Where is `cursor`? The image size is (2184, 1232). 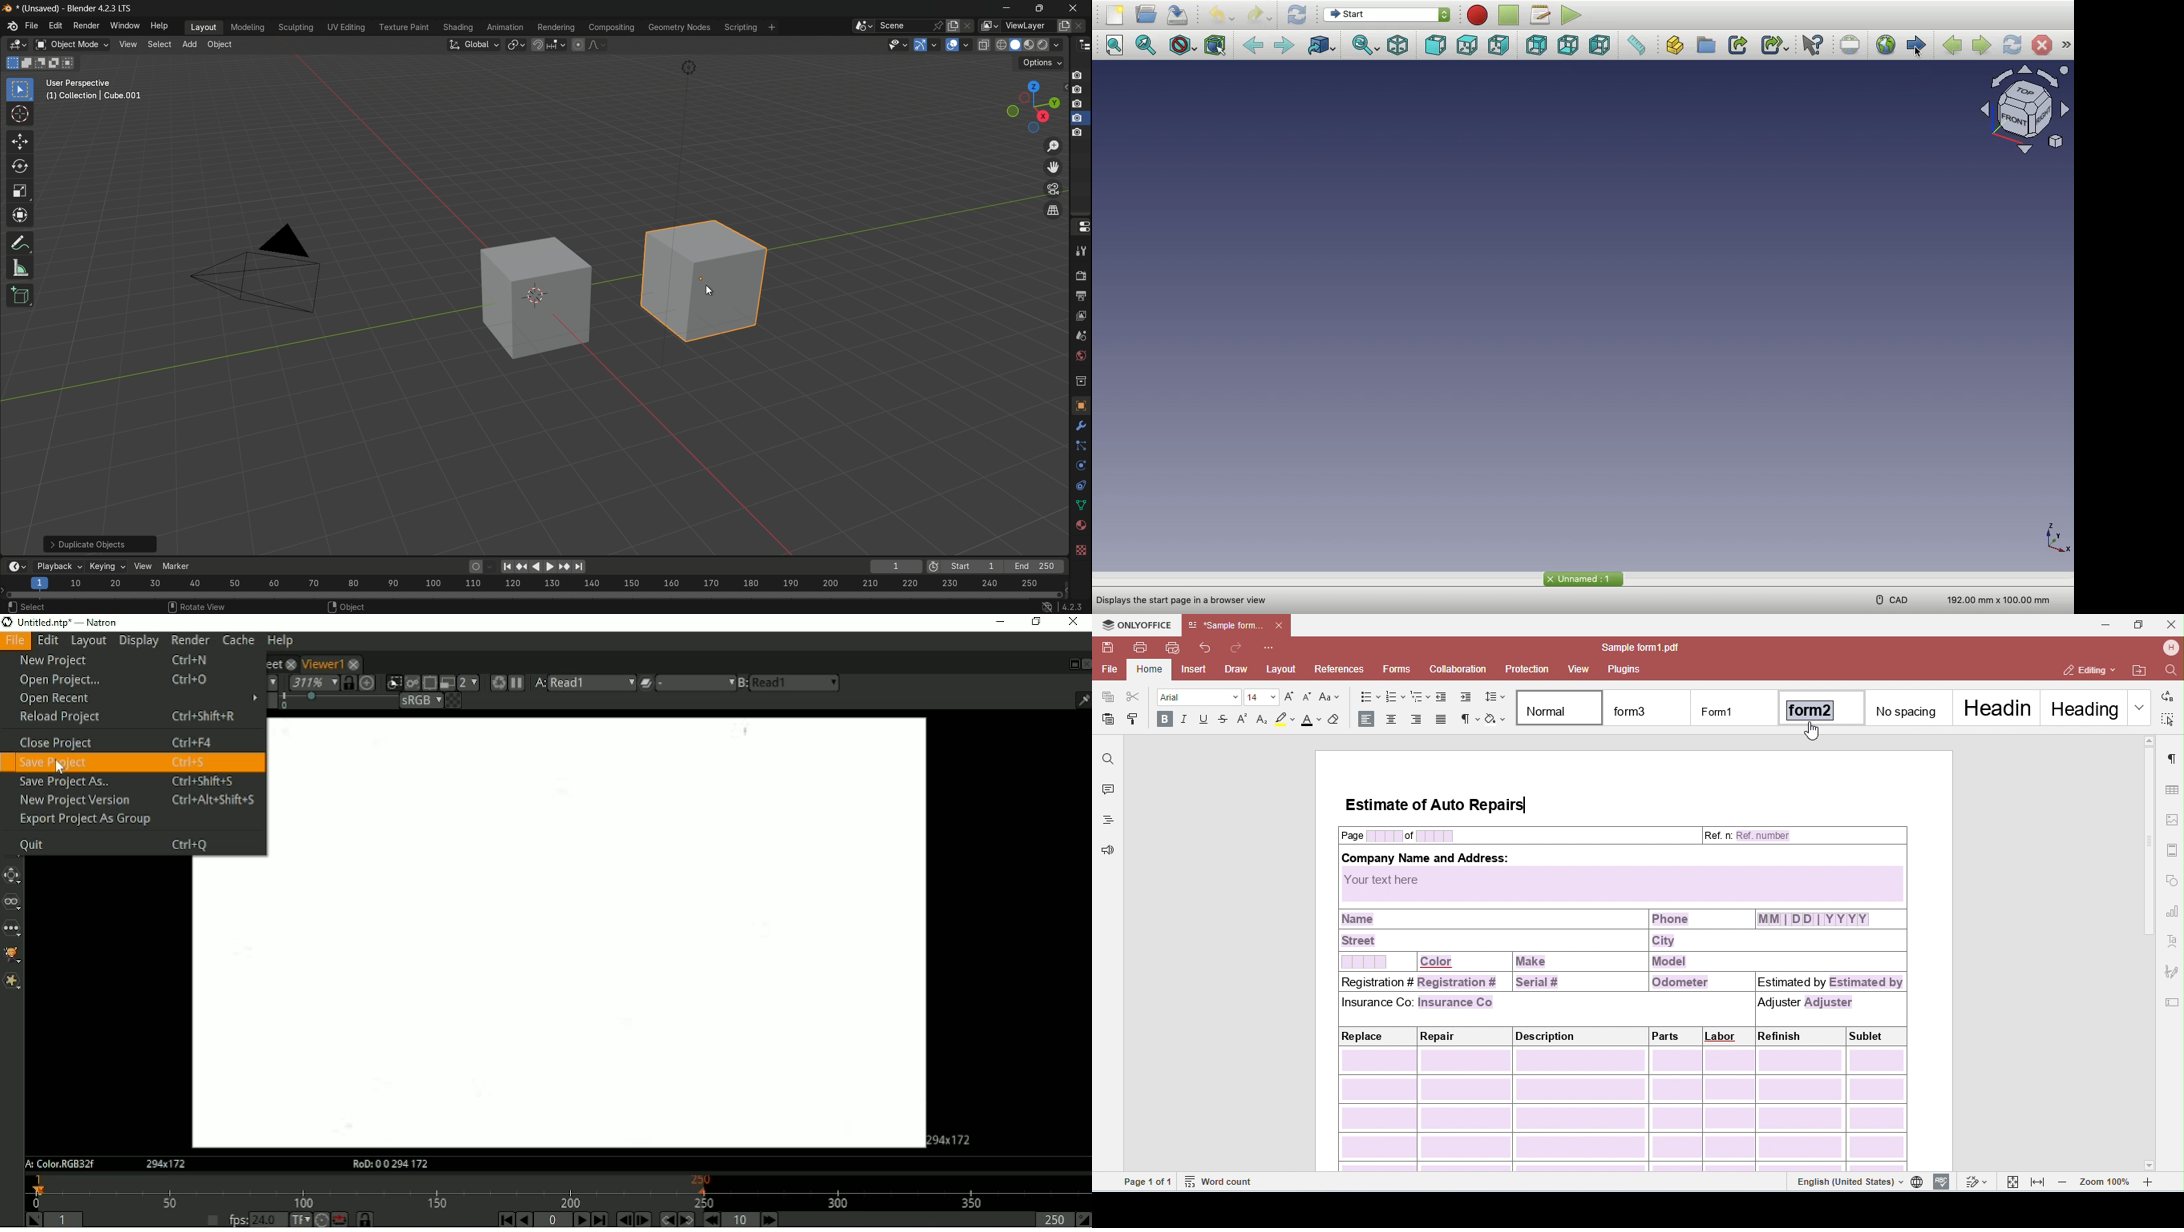
cursor is located at coordinates (20, 115).